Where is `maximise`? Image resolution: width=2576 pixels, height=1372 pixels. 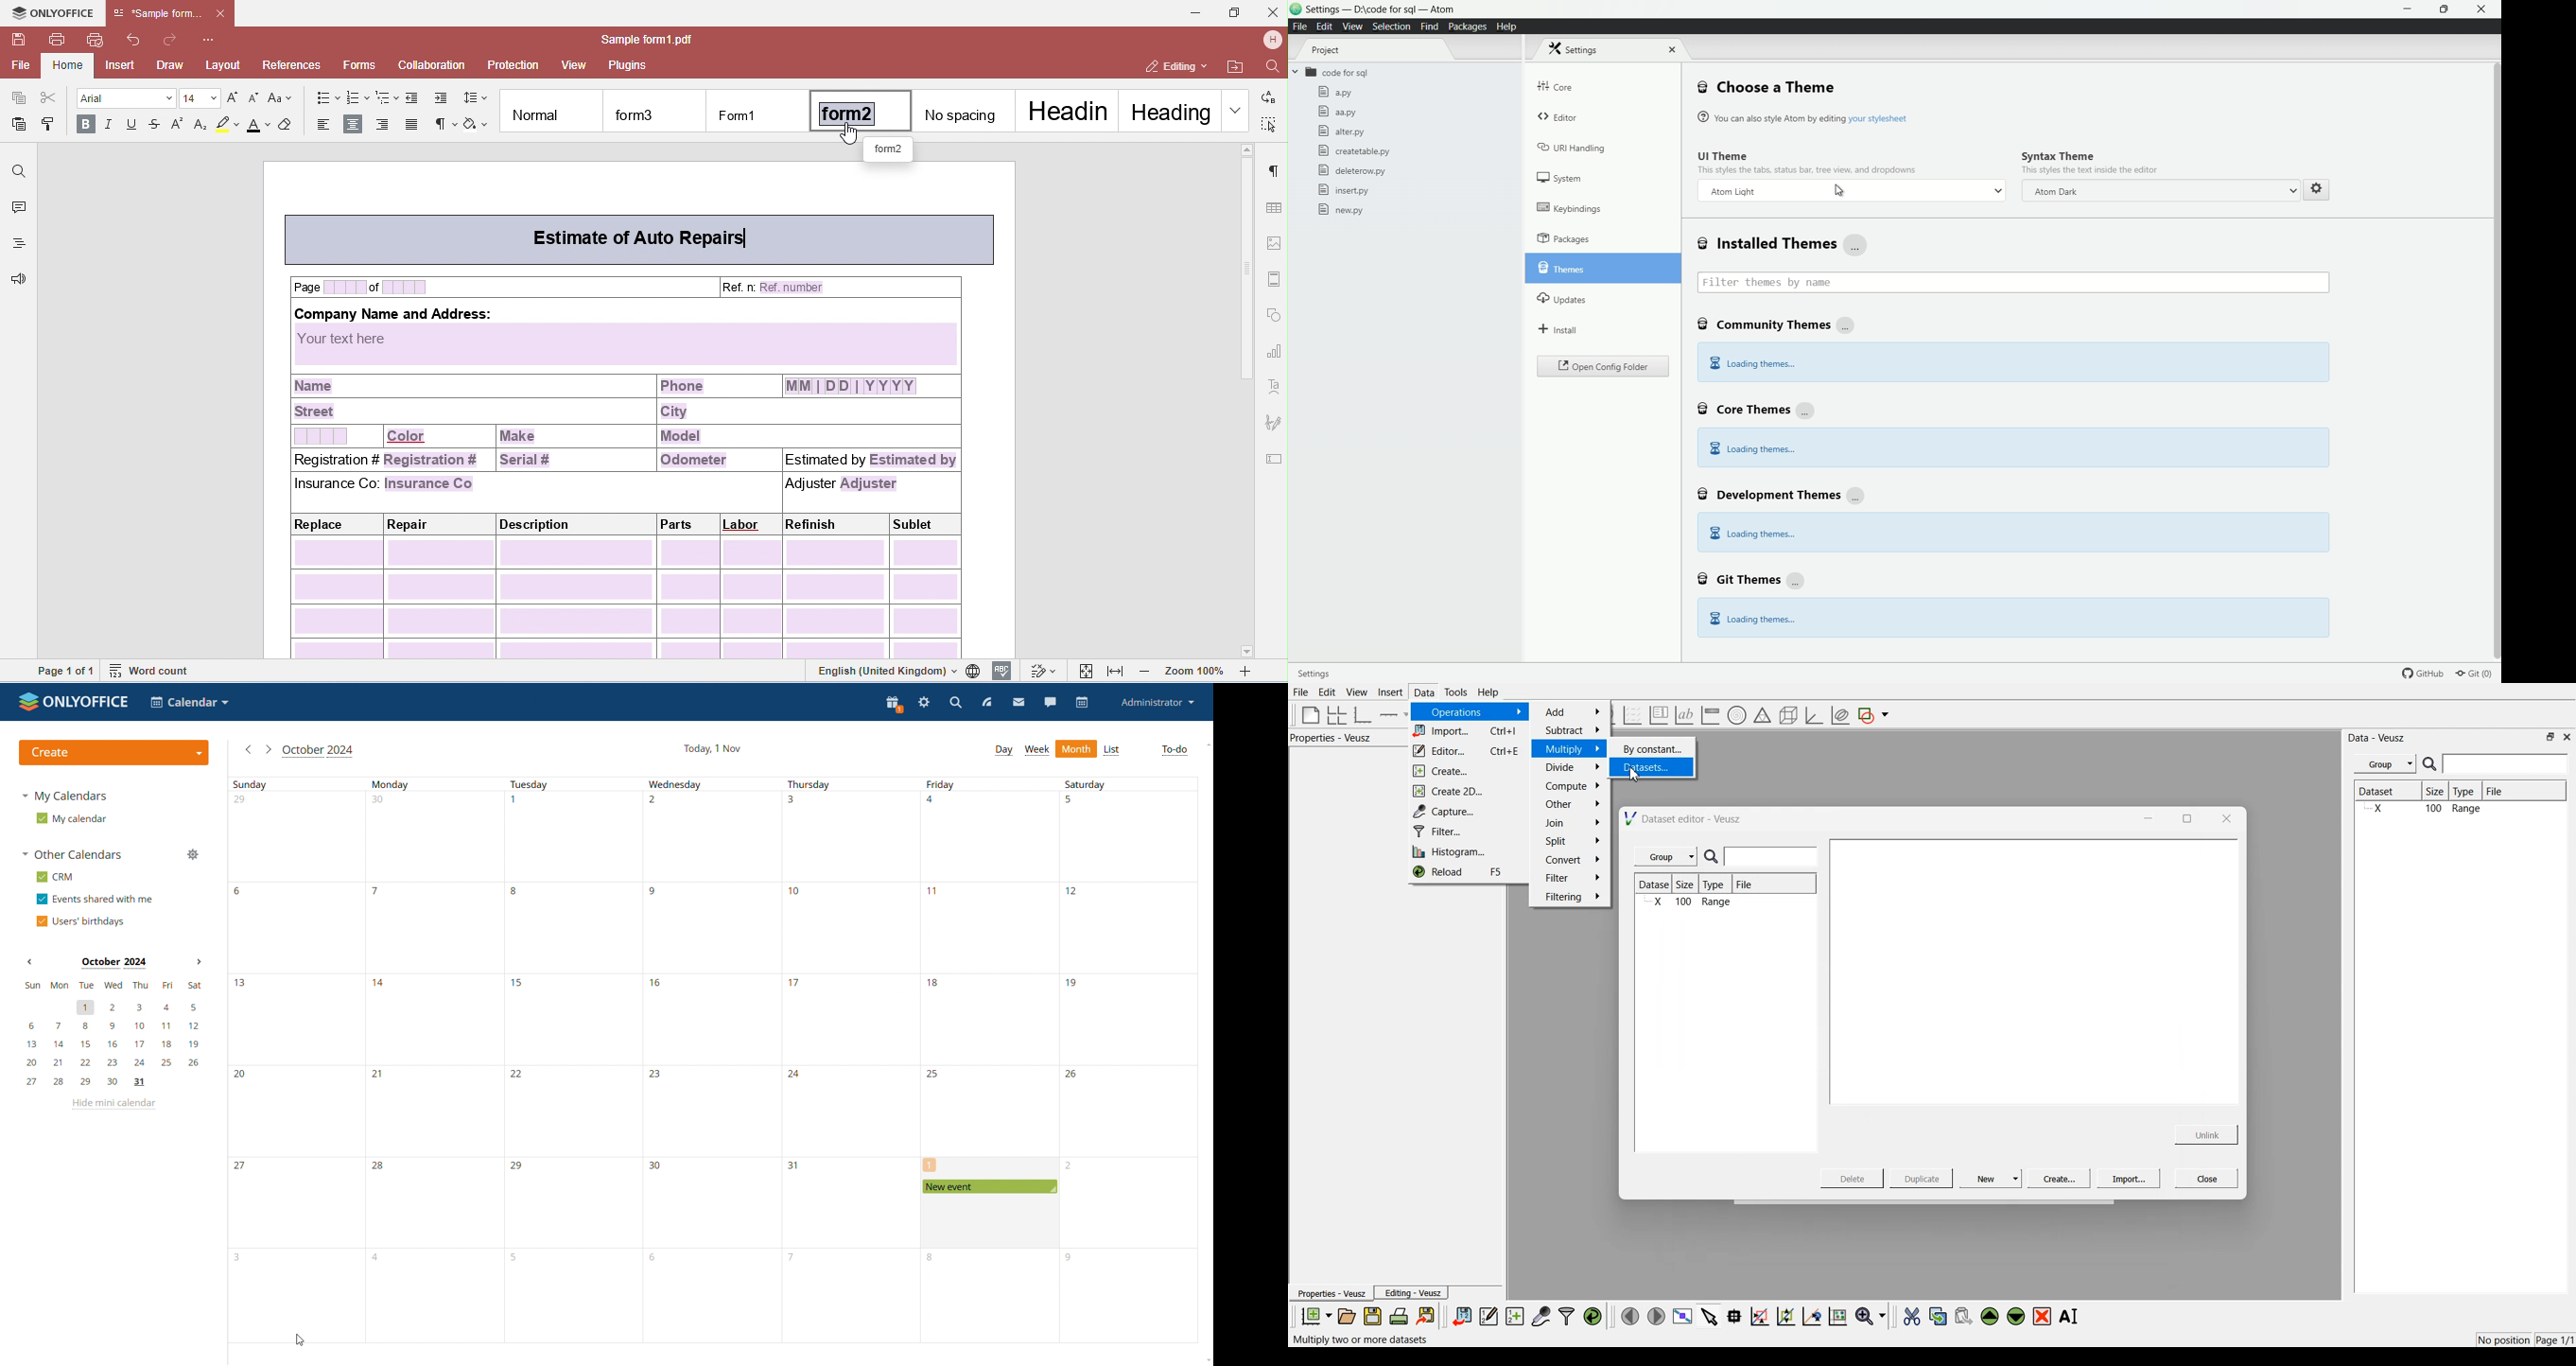 maximise is located at coordinates (2183, 817).